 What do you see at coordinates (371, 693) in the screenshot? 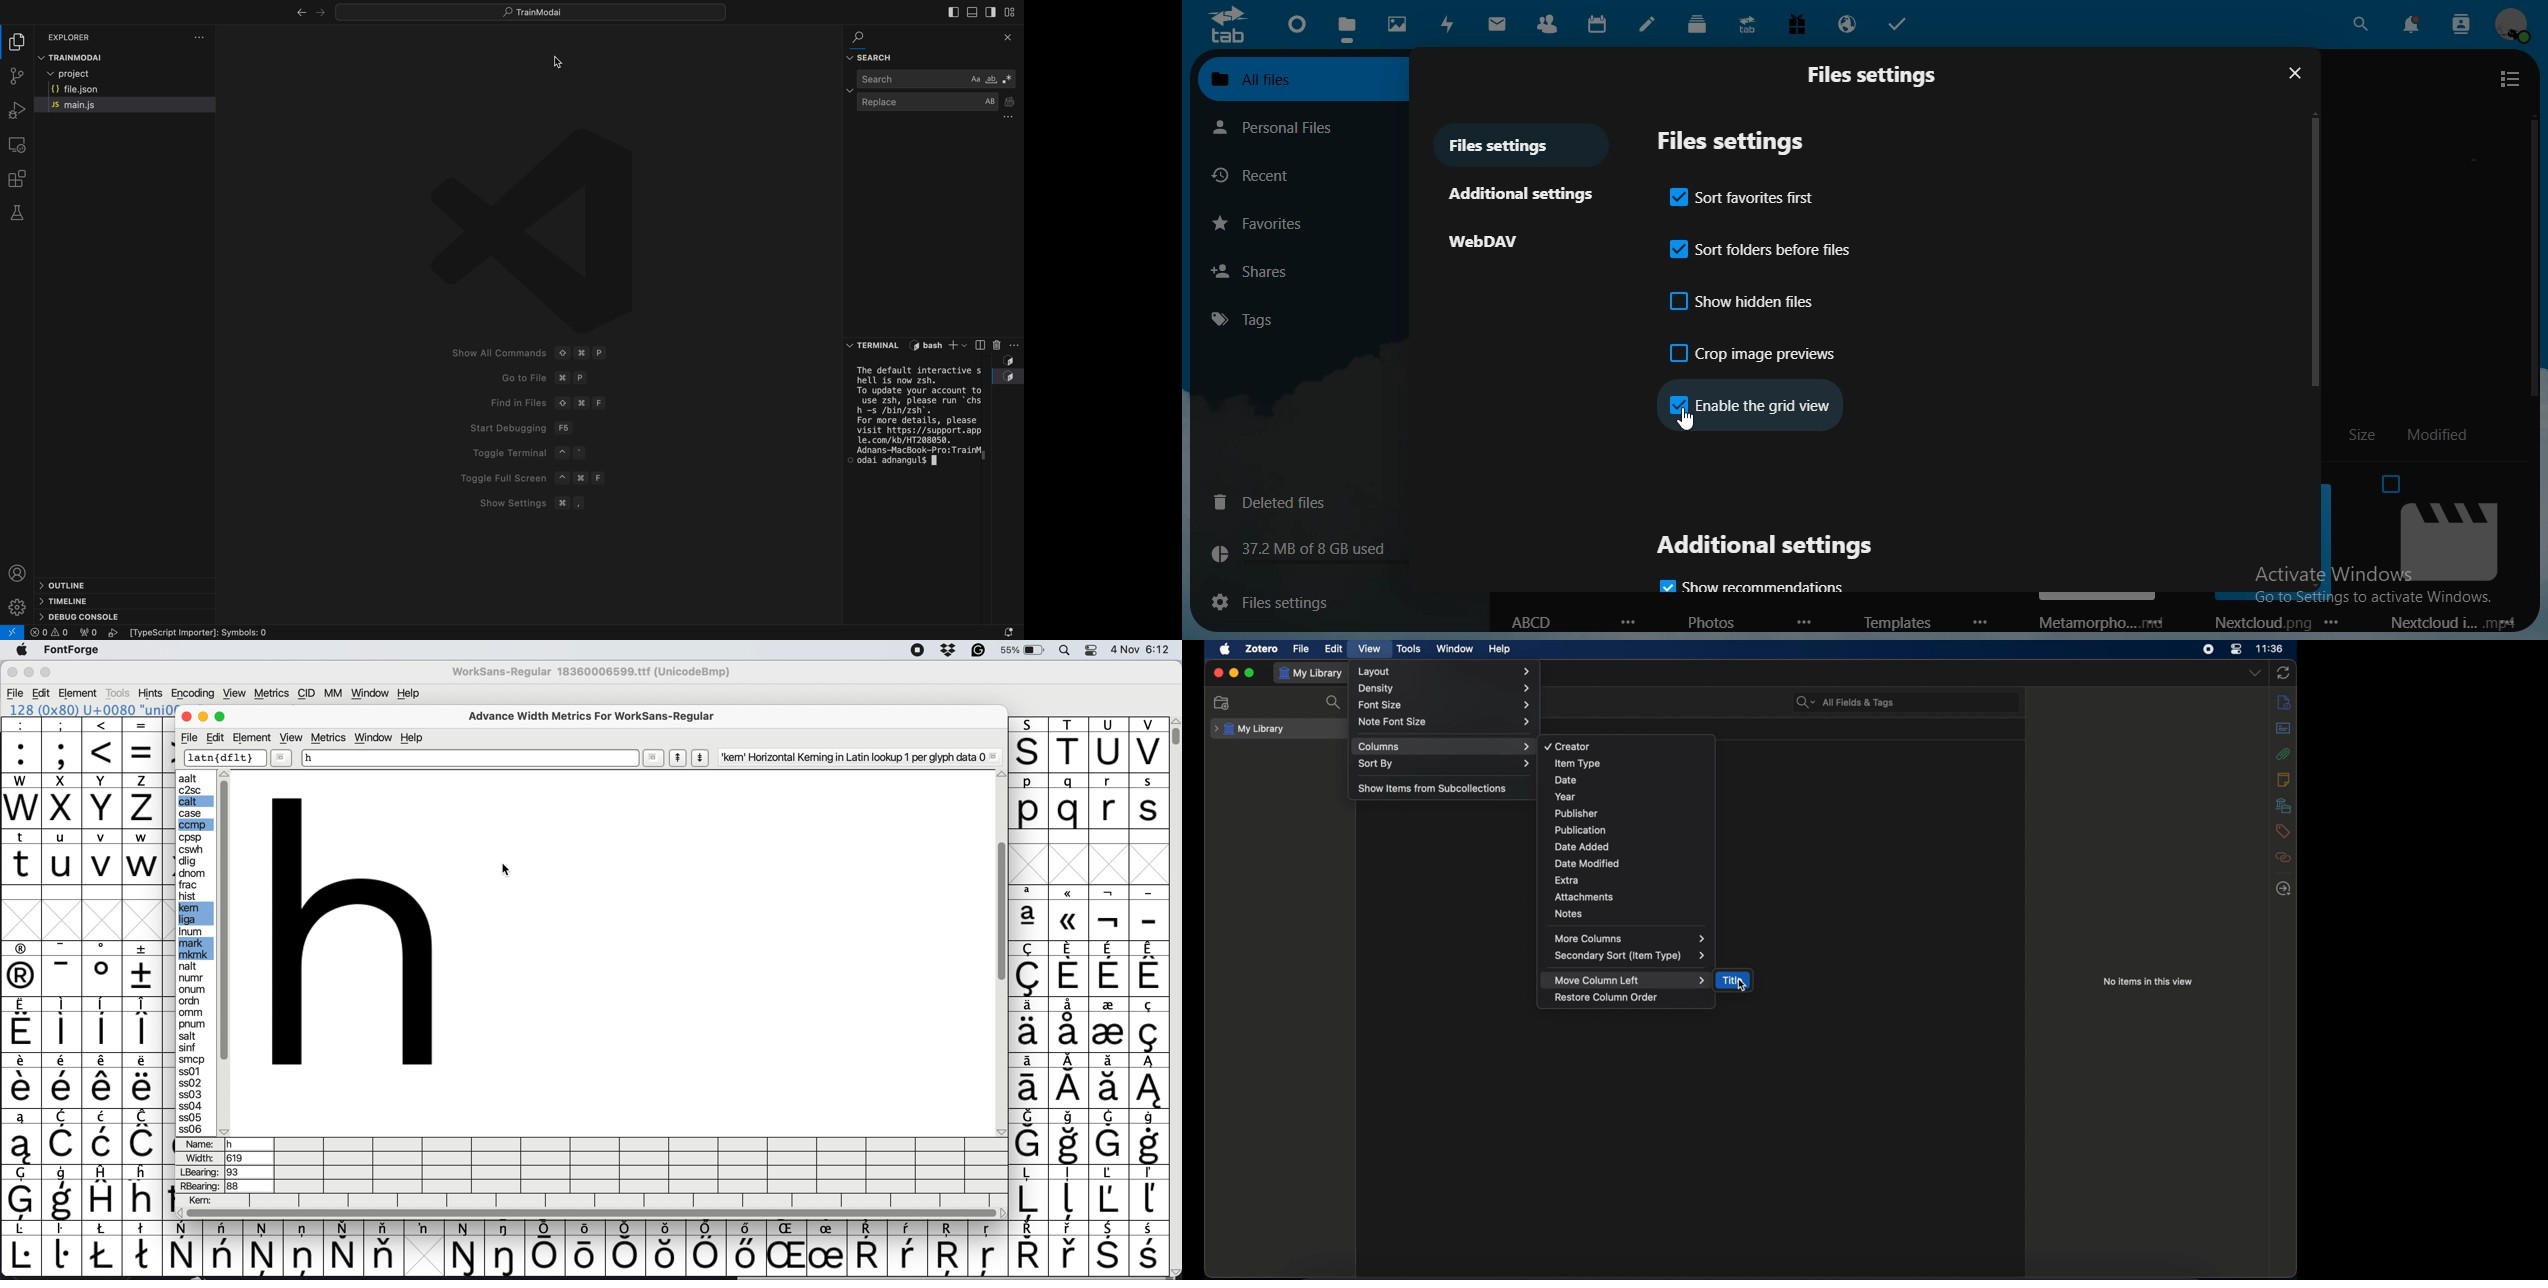
I see `Window` at bounding box center [371, 693].